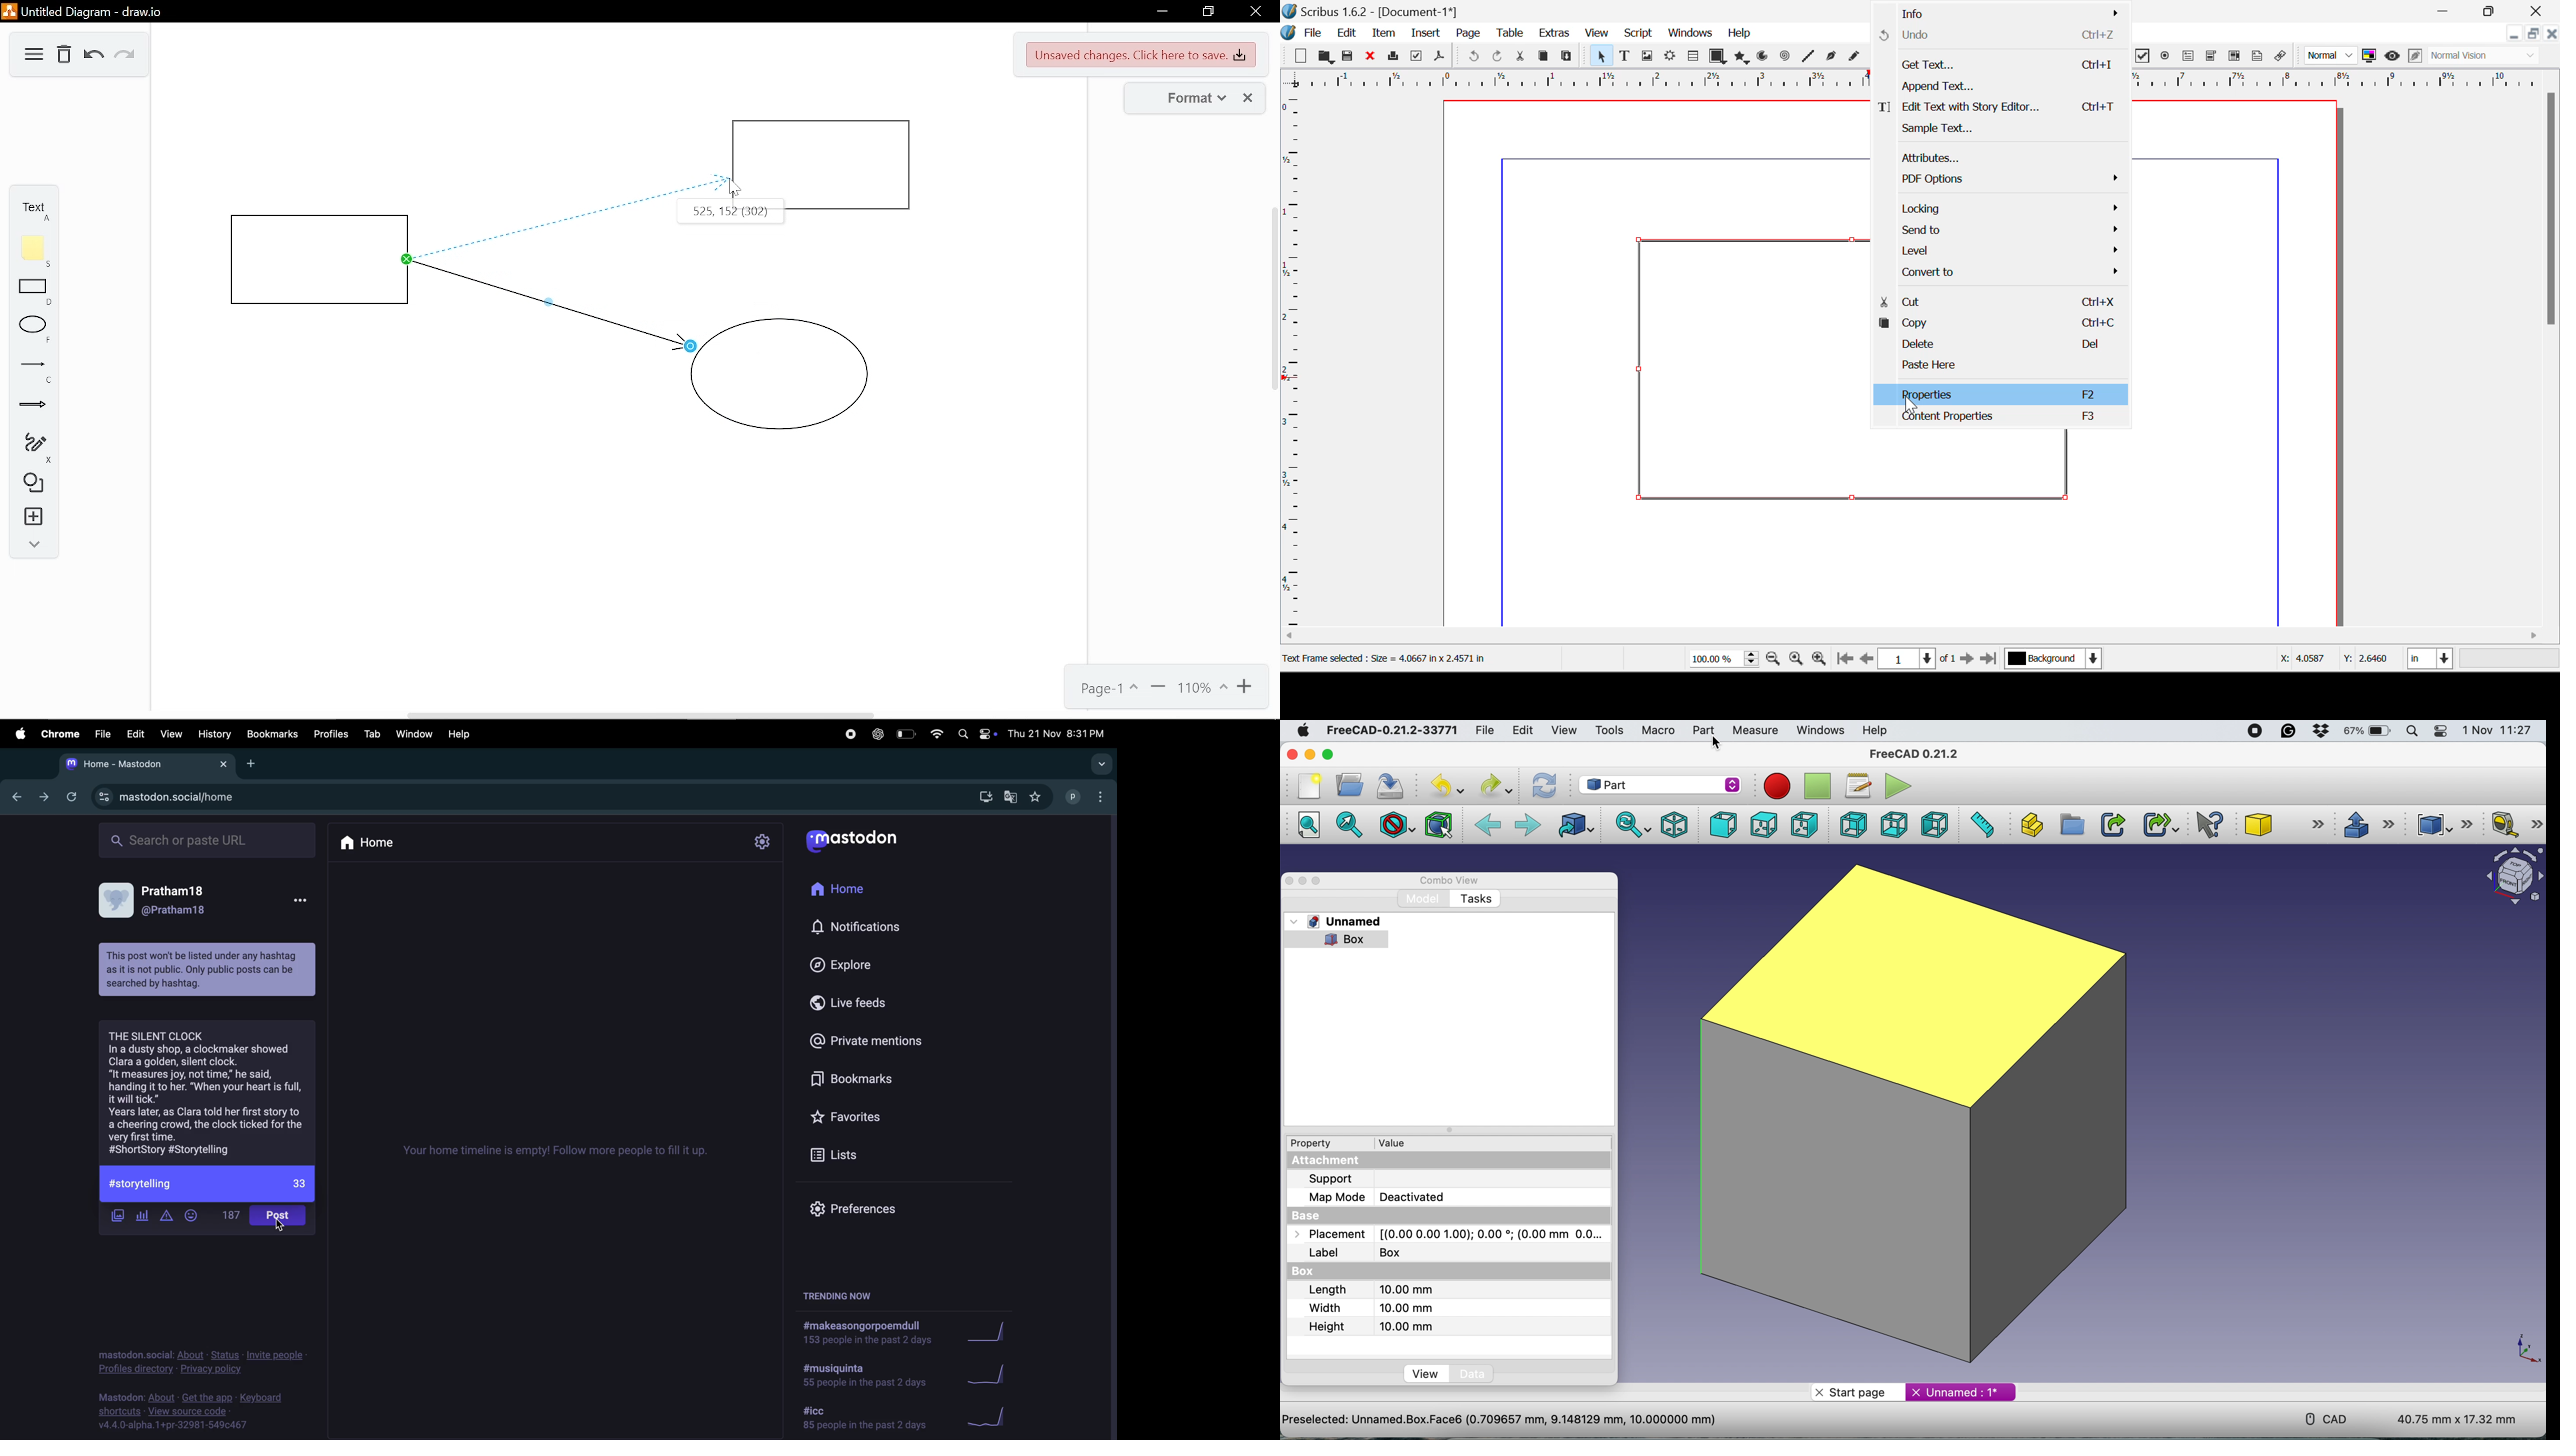  What do you see at coordinates (2256, 731) in the screenshot?
I see `screen recorder` at bounding box center [2256, 731].